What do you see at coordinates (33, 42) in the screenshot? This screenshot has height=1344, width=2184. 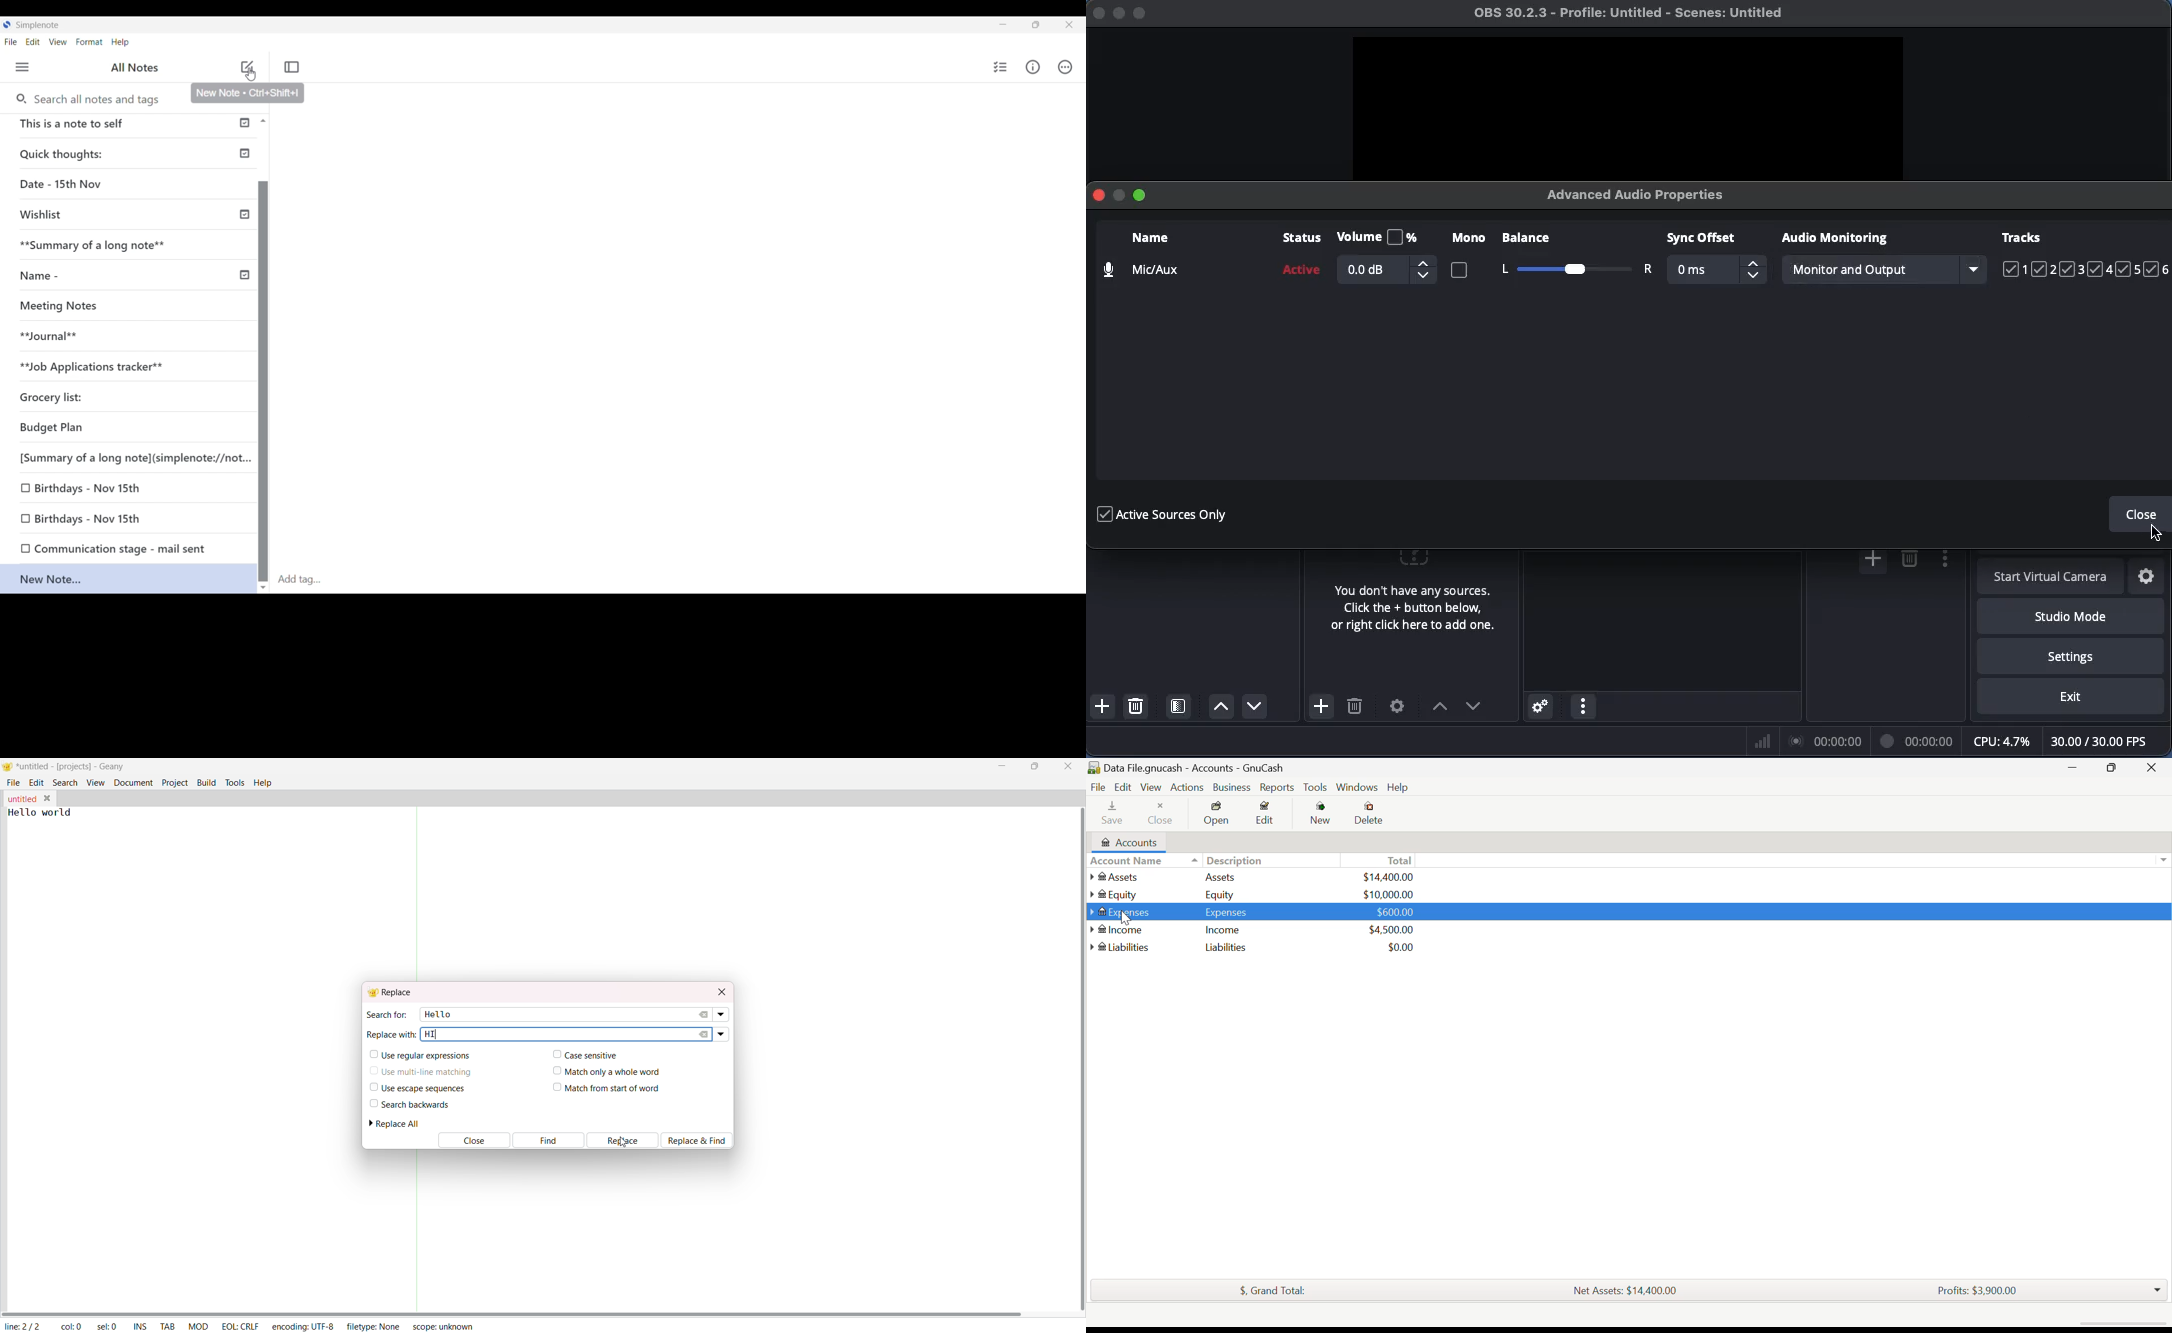 I see `Edit menu` at bounding box center [33, 42].